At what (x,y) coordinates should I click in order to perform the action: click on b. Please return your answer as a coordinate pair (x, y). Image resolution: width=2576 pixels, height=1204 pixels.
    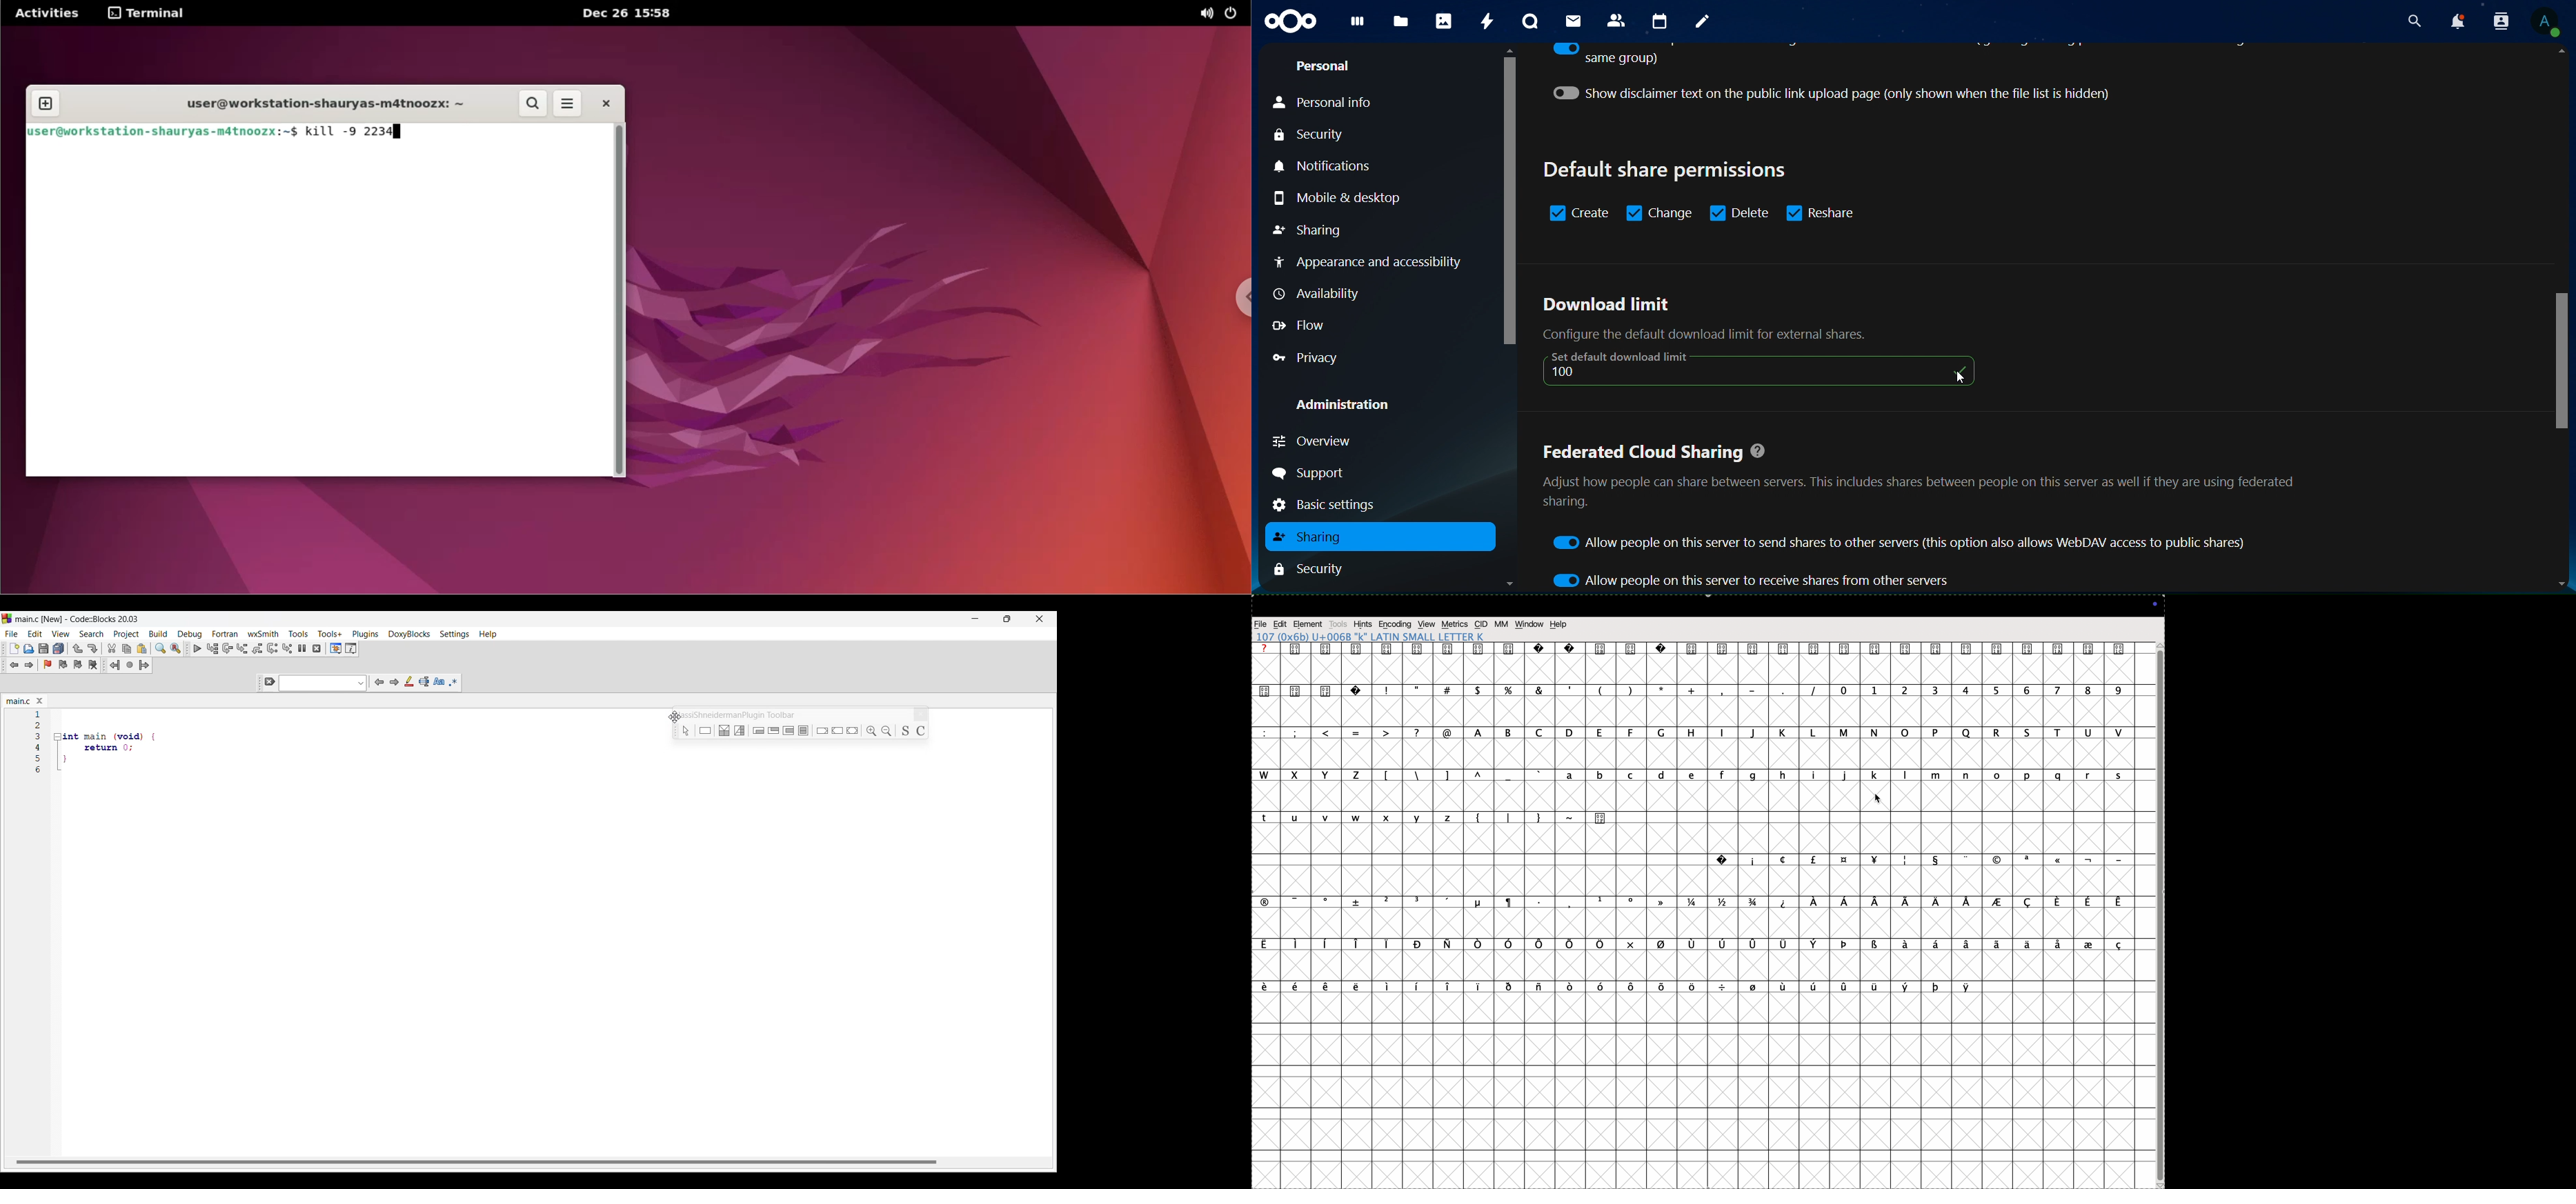
    Looking at the image, I should click on (1506, 733).